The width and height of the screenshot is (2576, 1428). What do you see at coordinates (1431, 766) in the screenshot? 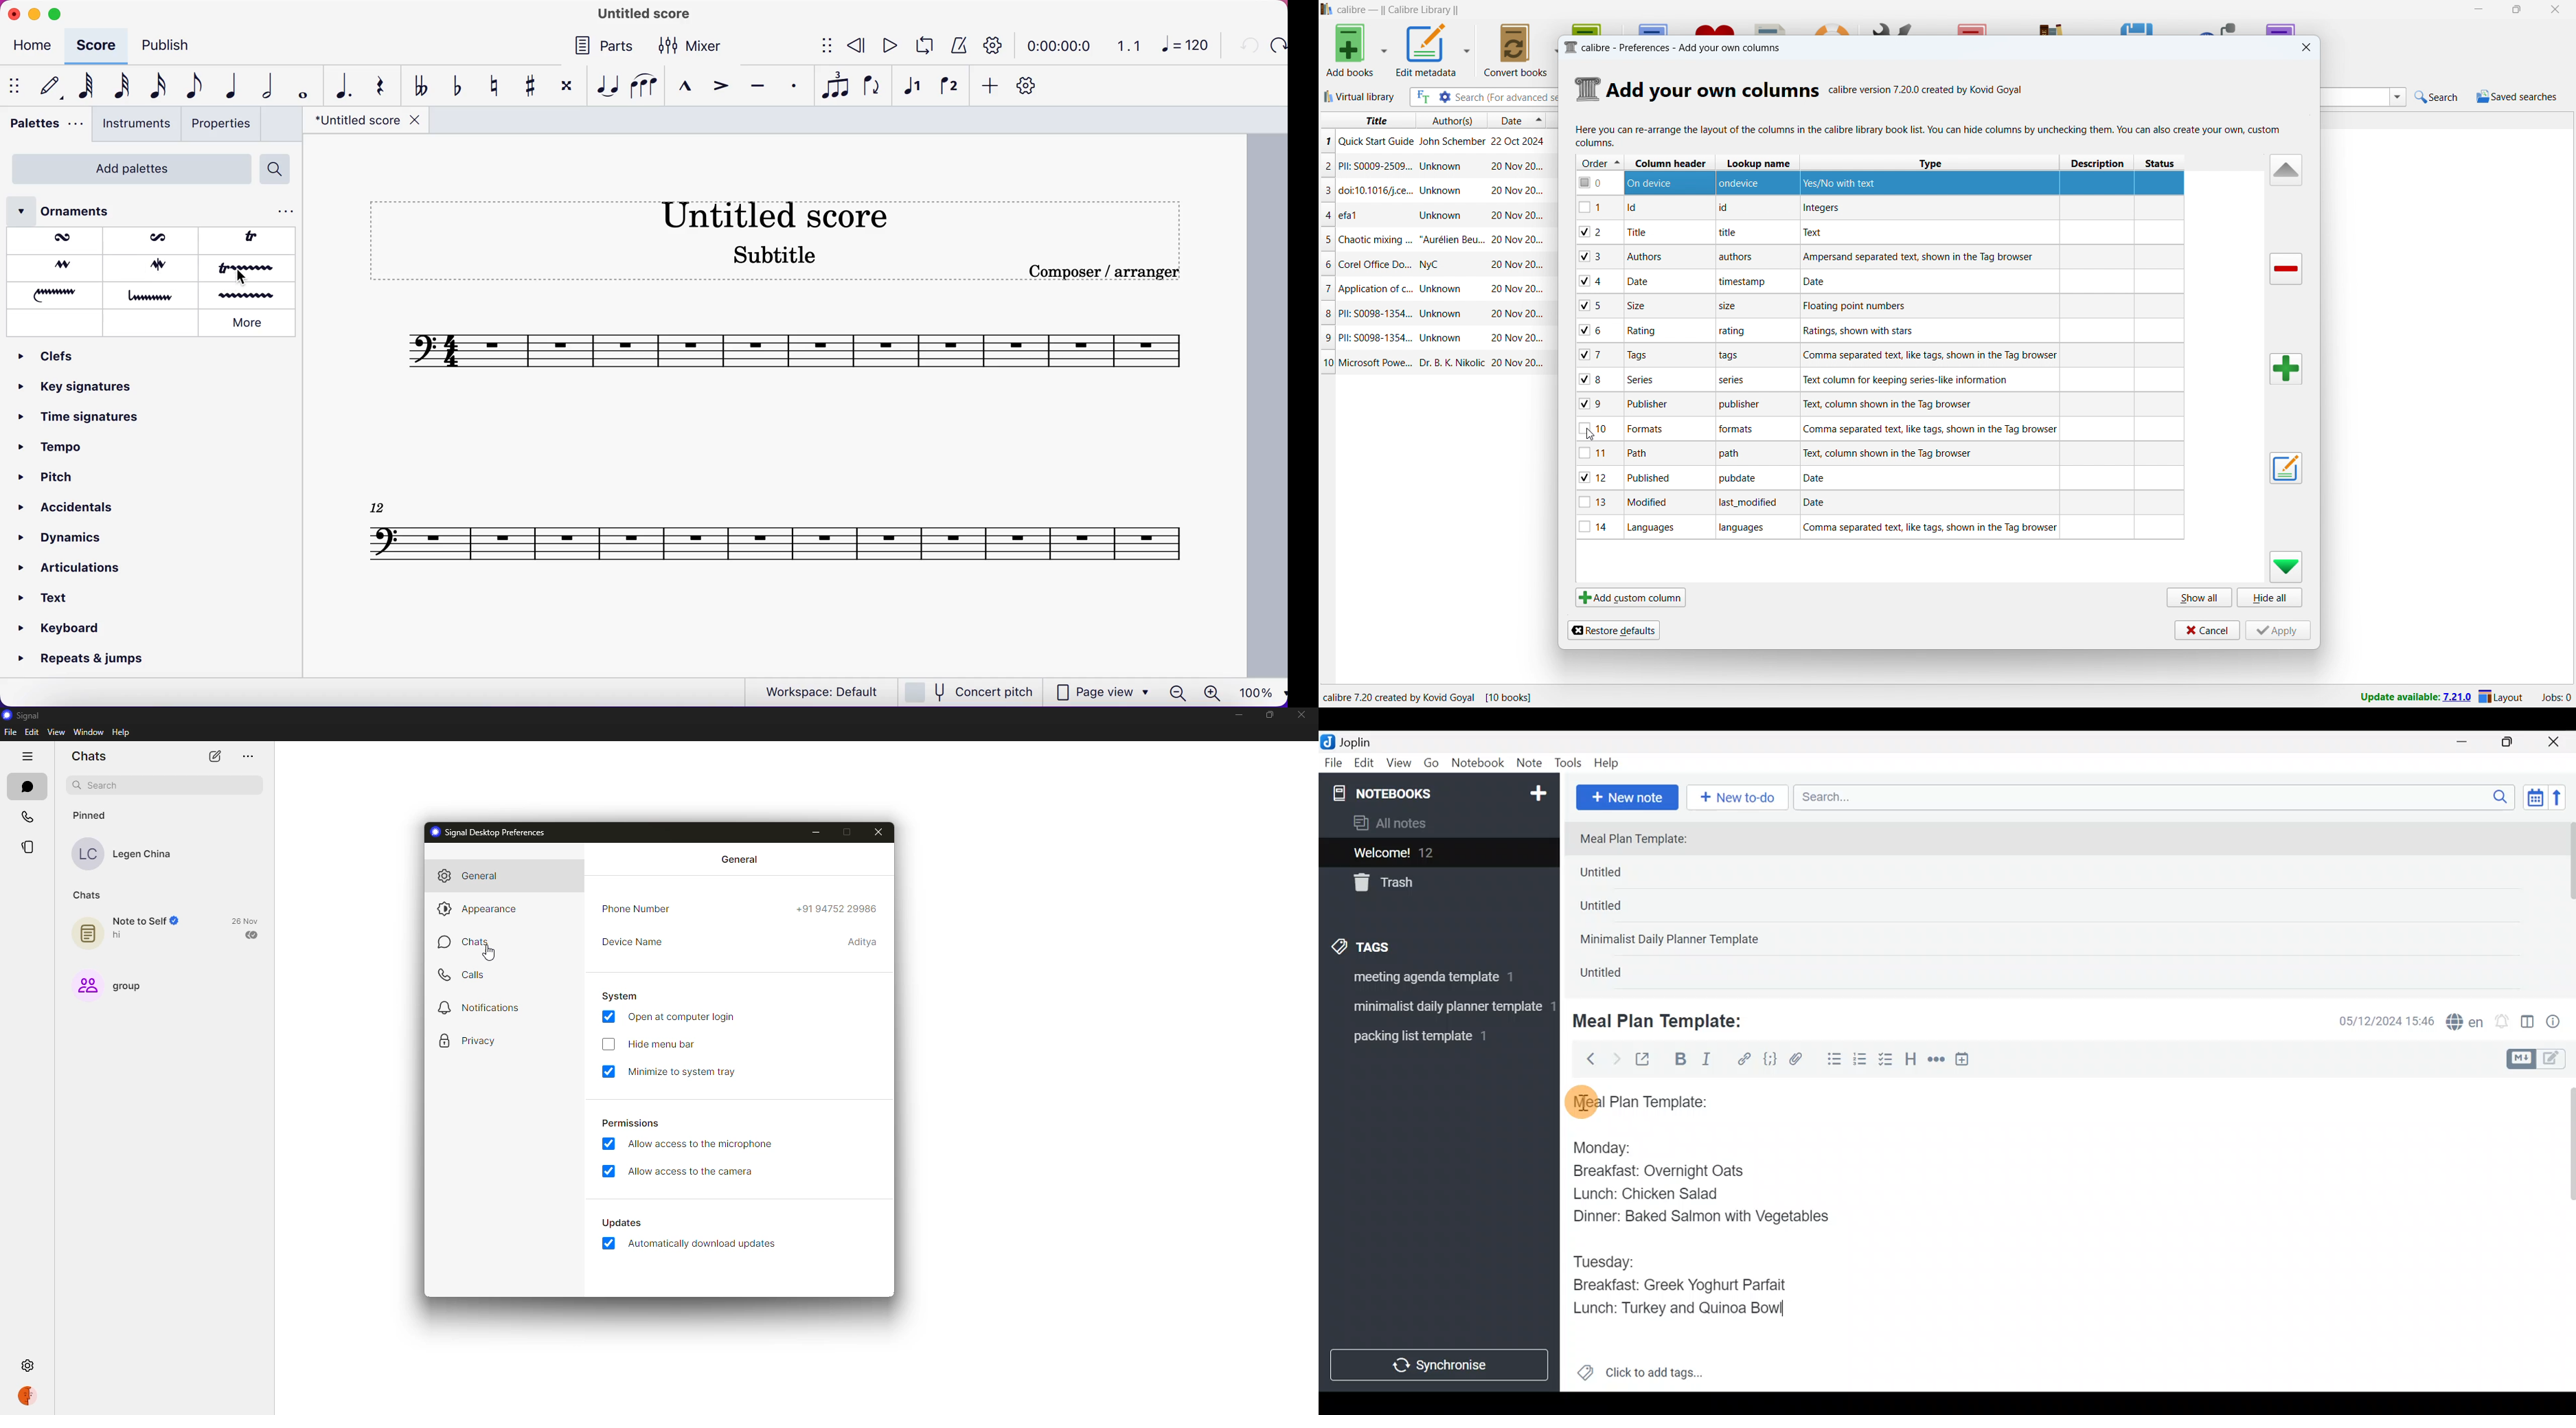
I see `Go` at bounding box center [1431, 766].